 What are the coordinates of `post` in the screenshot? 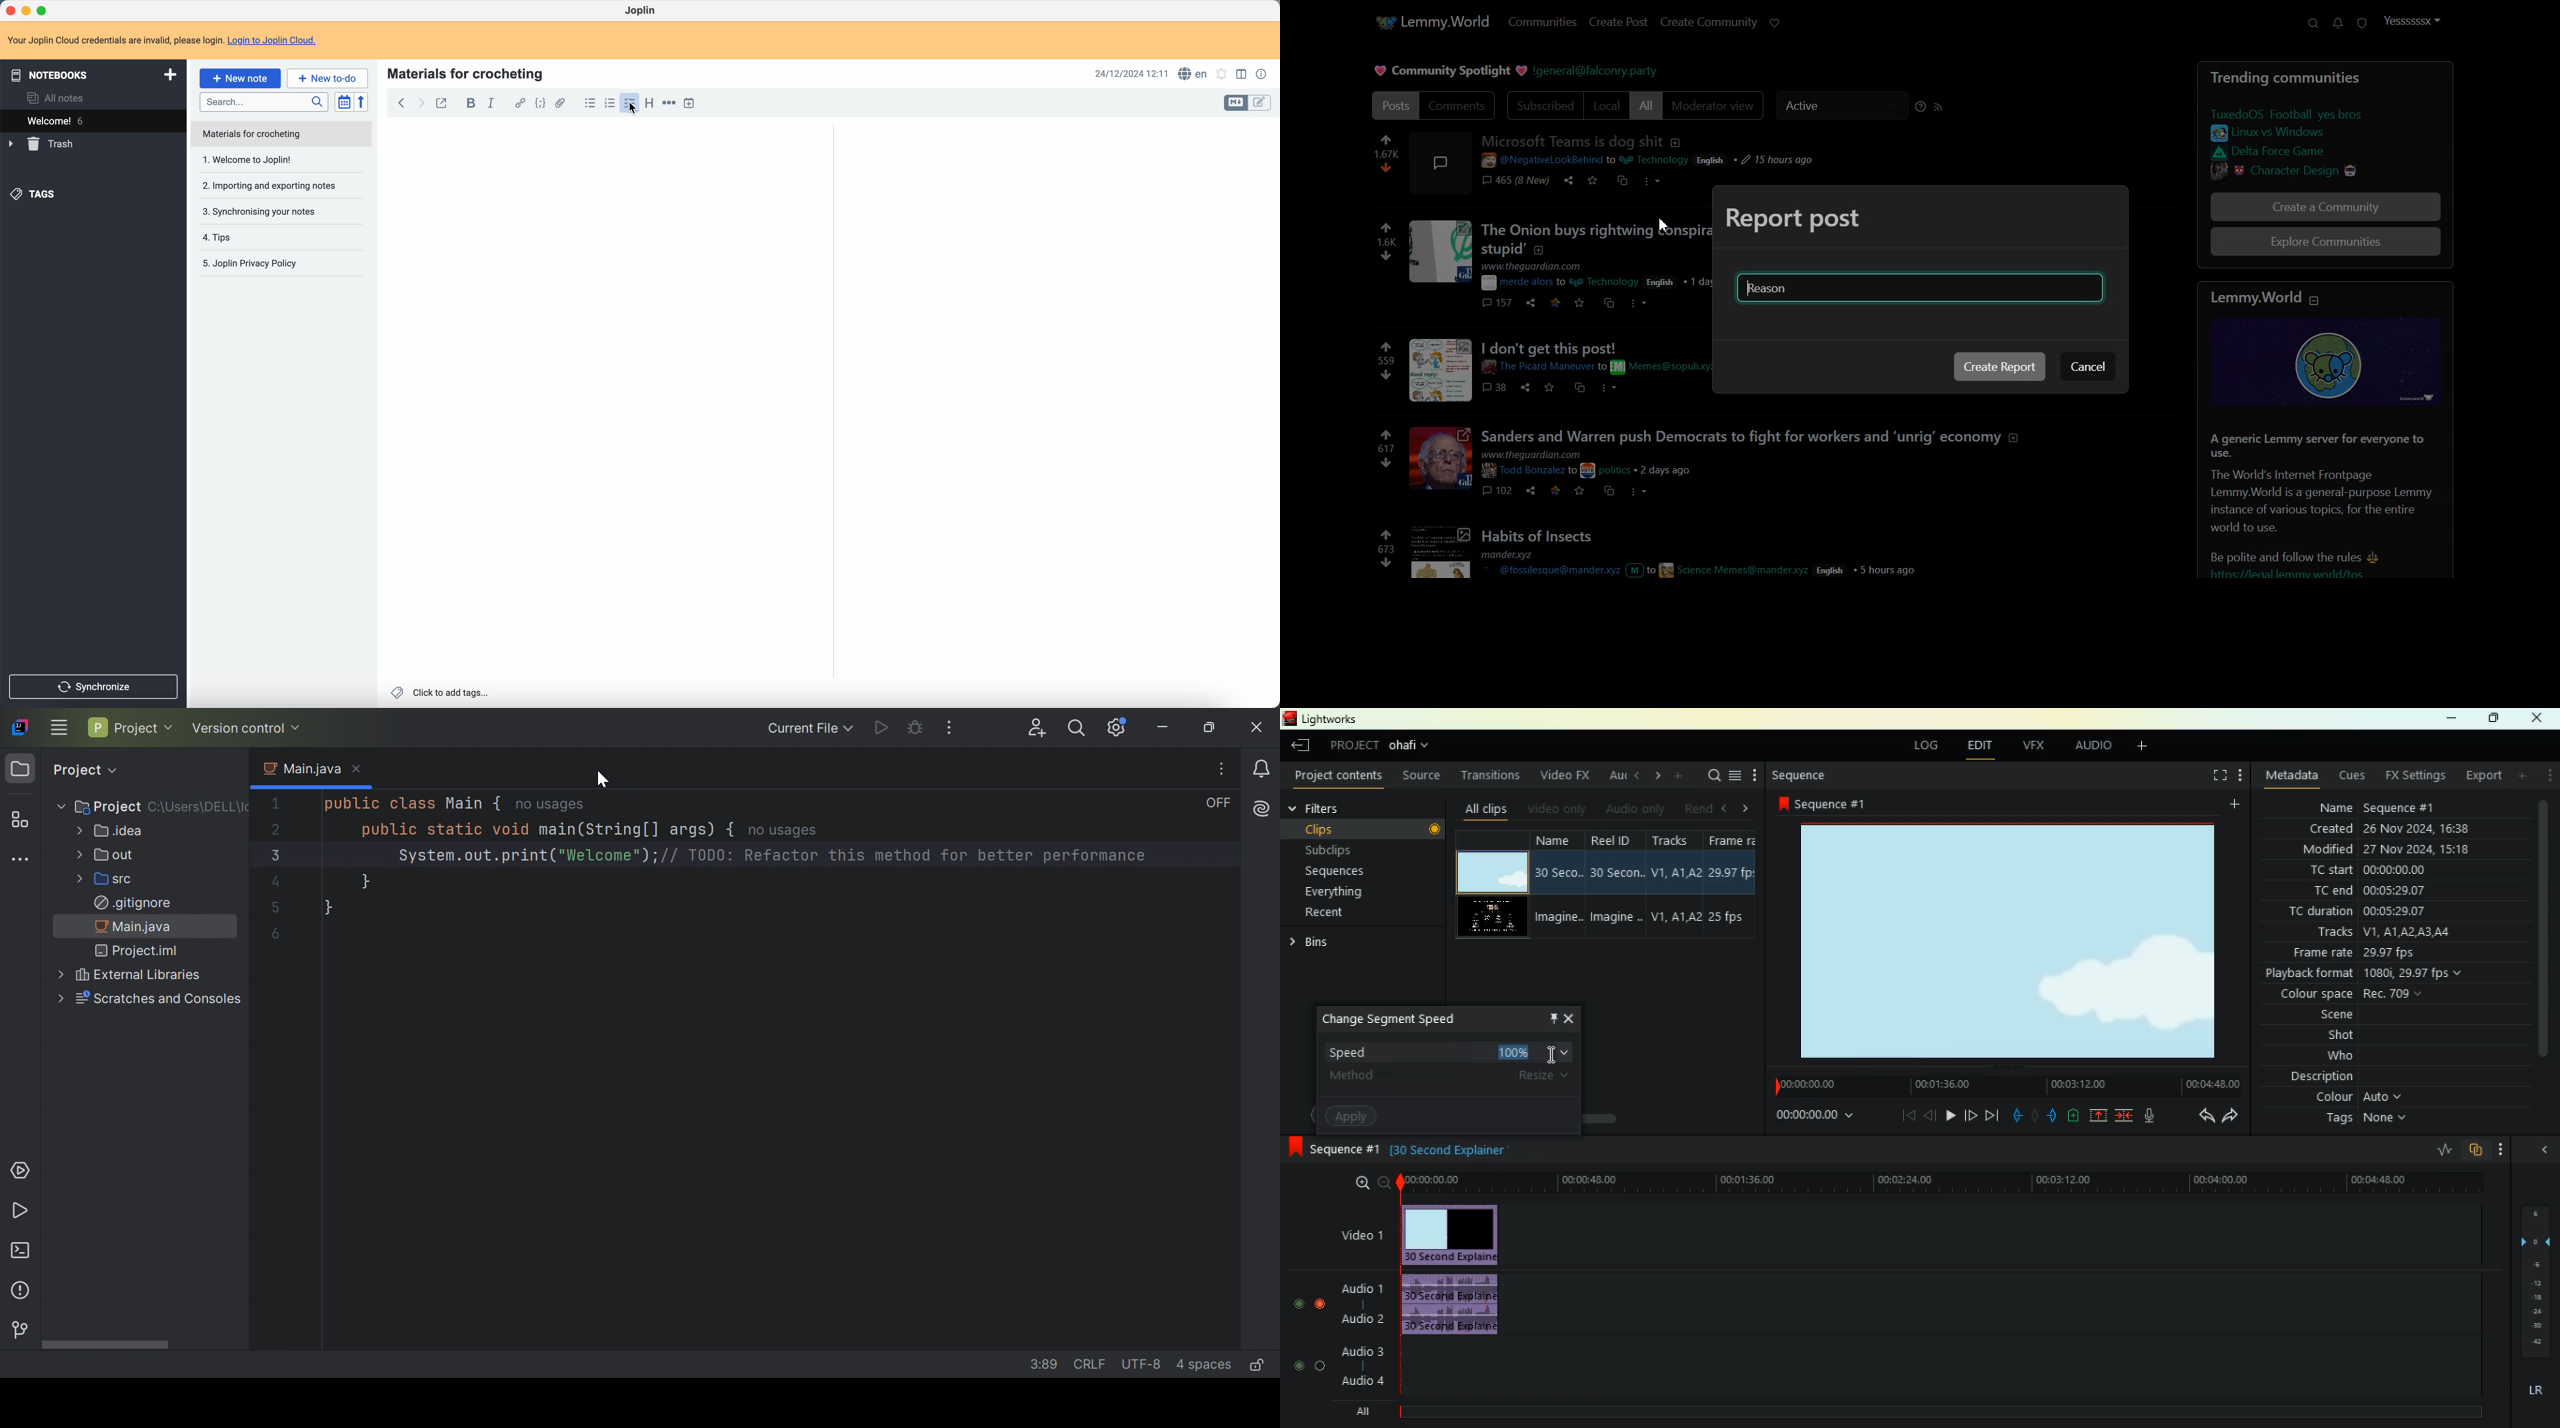 It's located at (1662, 151).